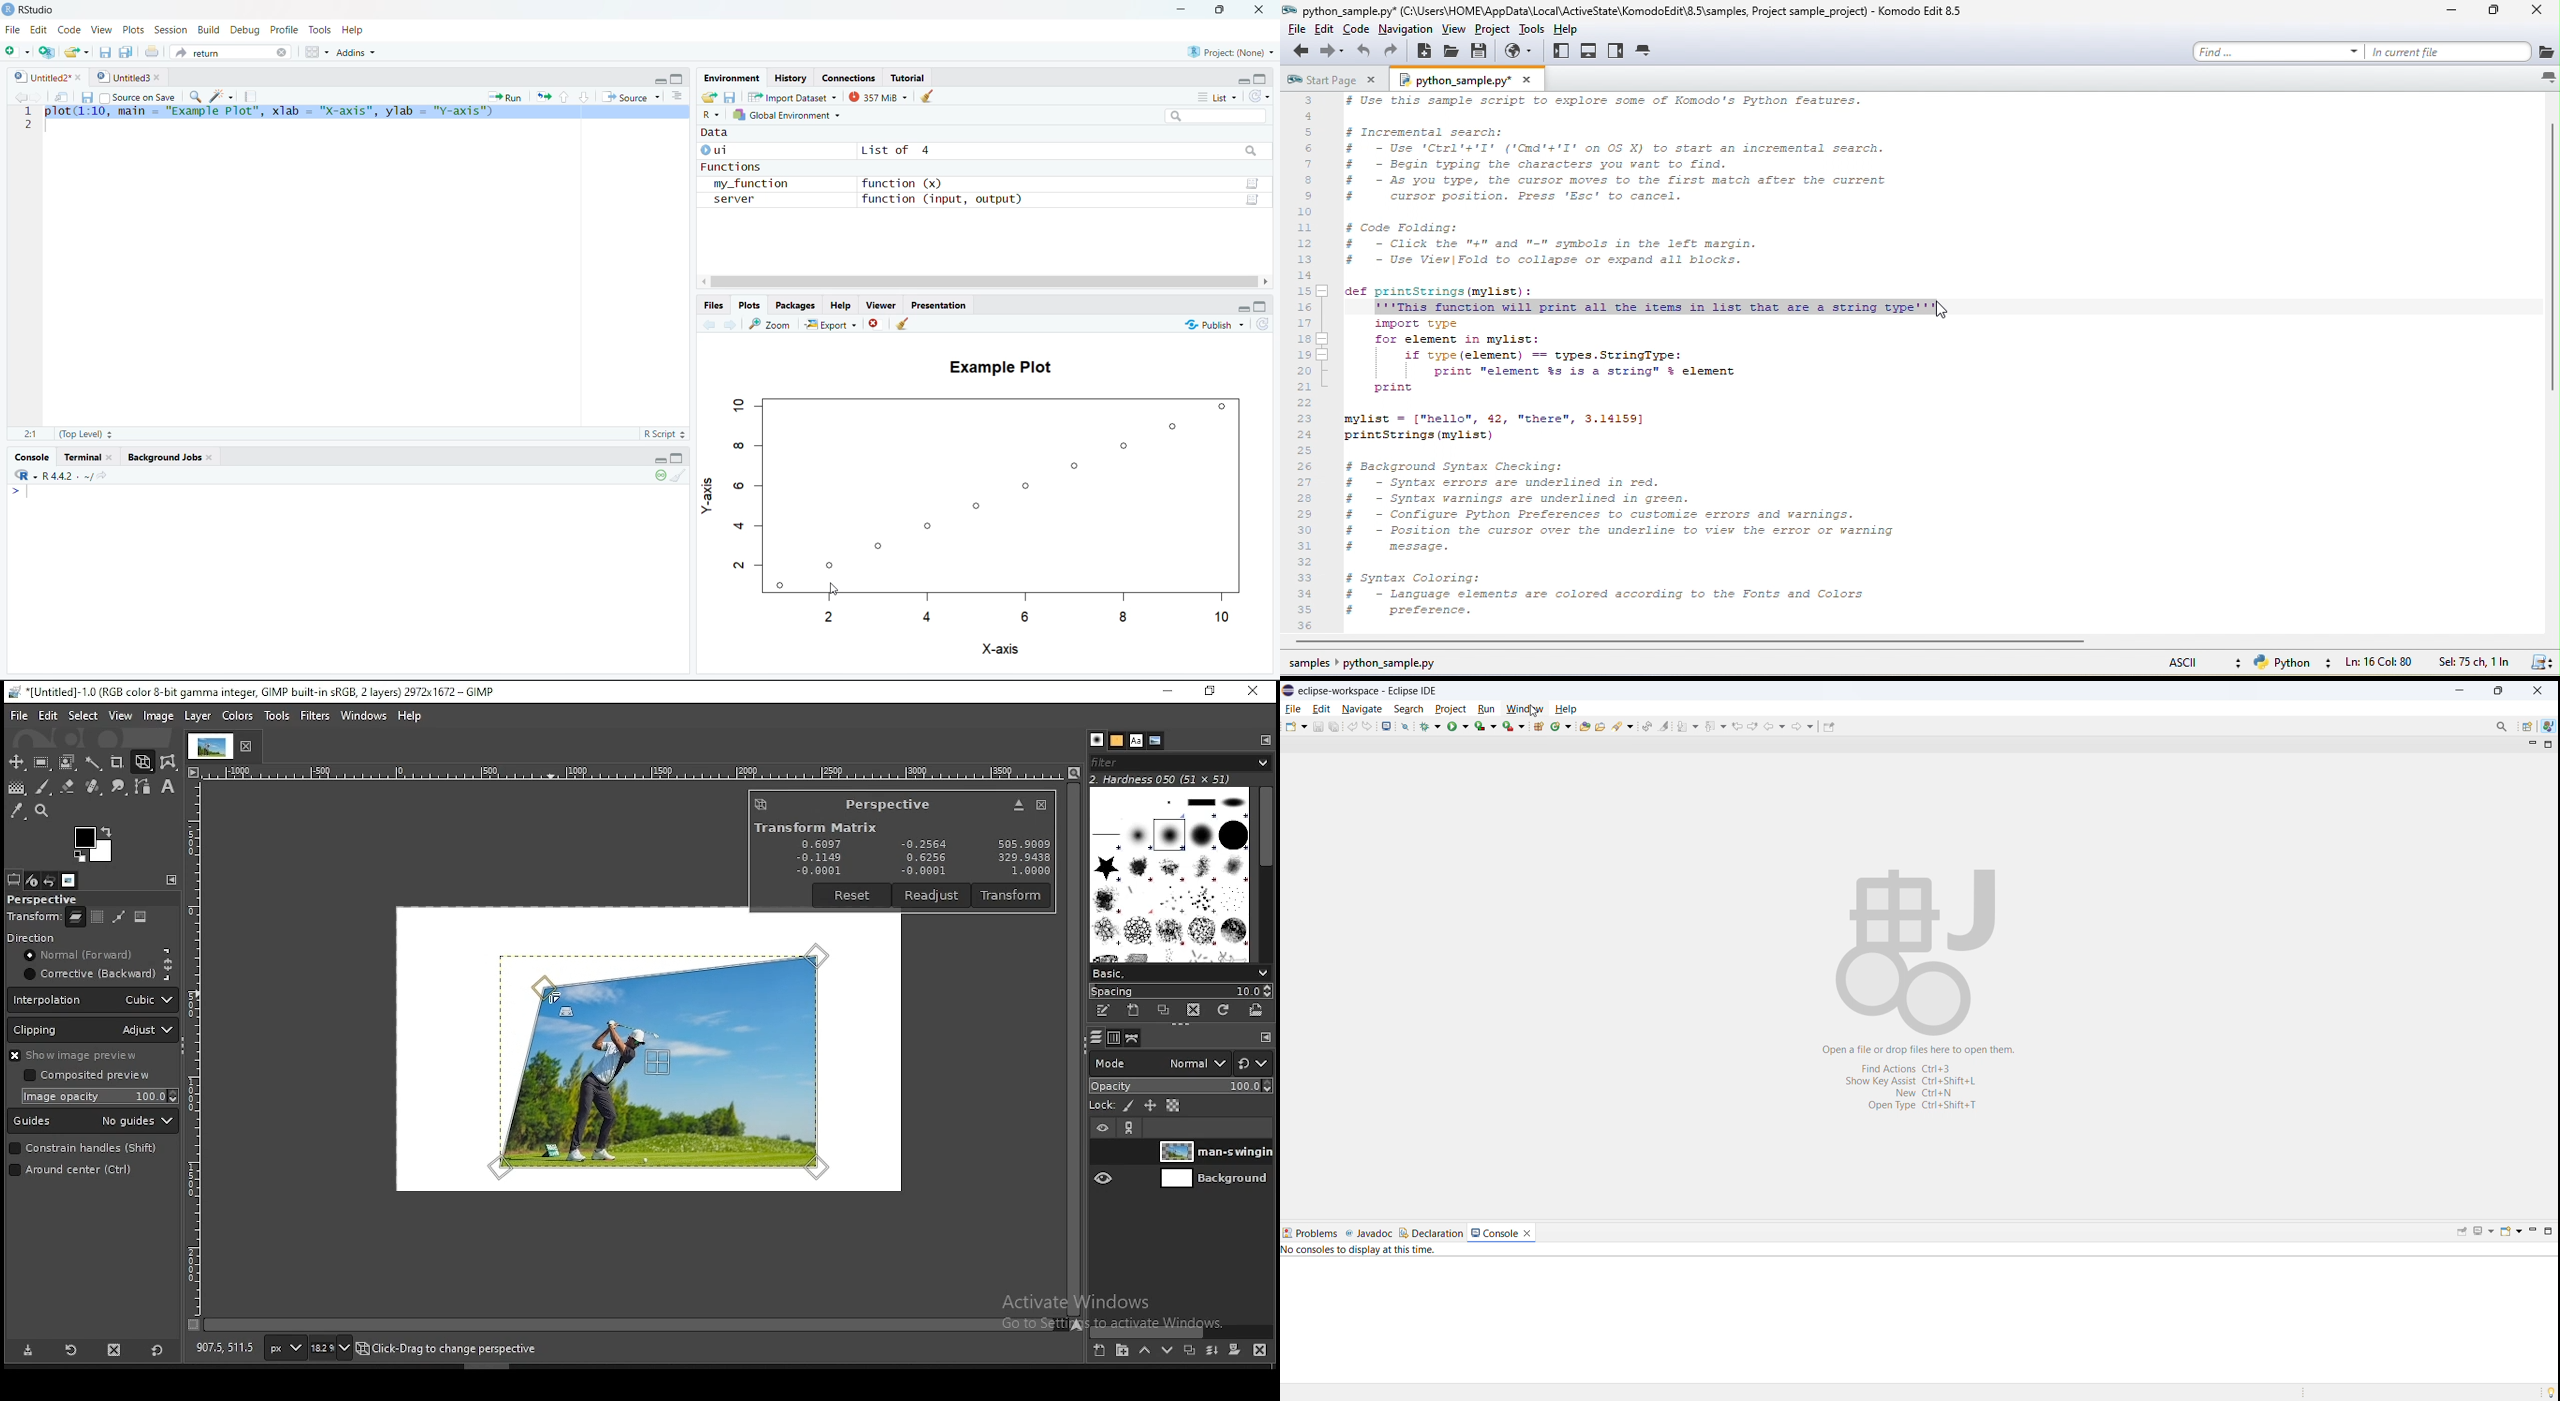  I want to click on eraser tool, so click(69, 784).